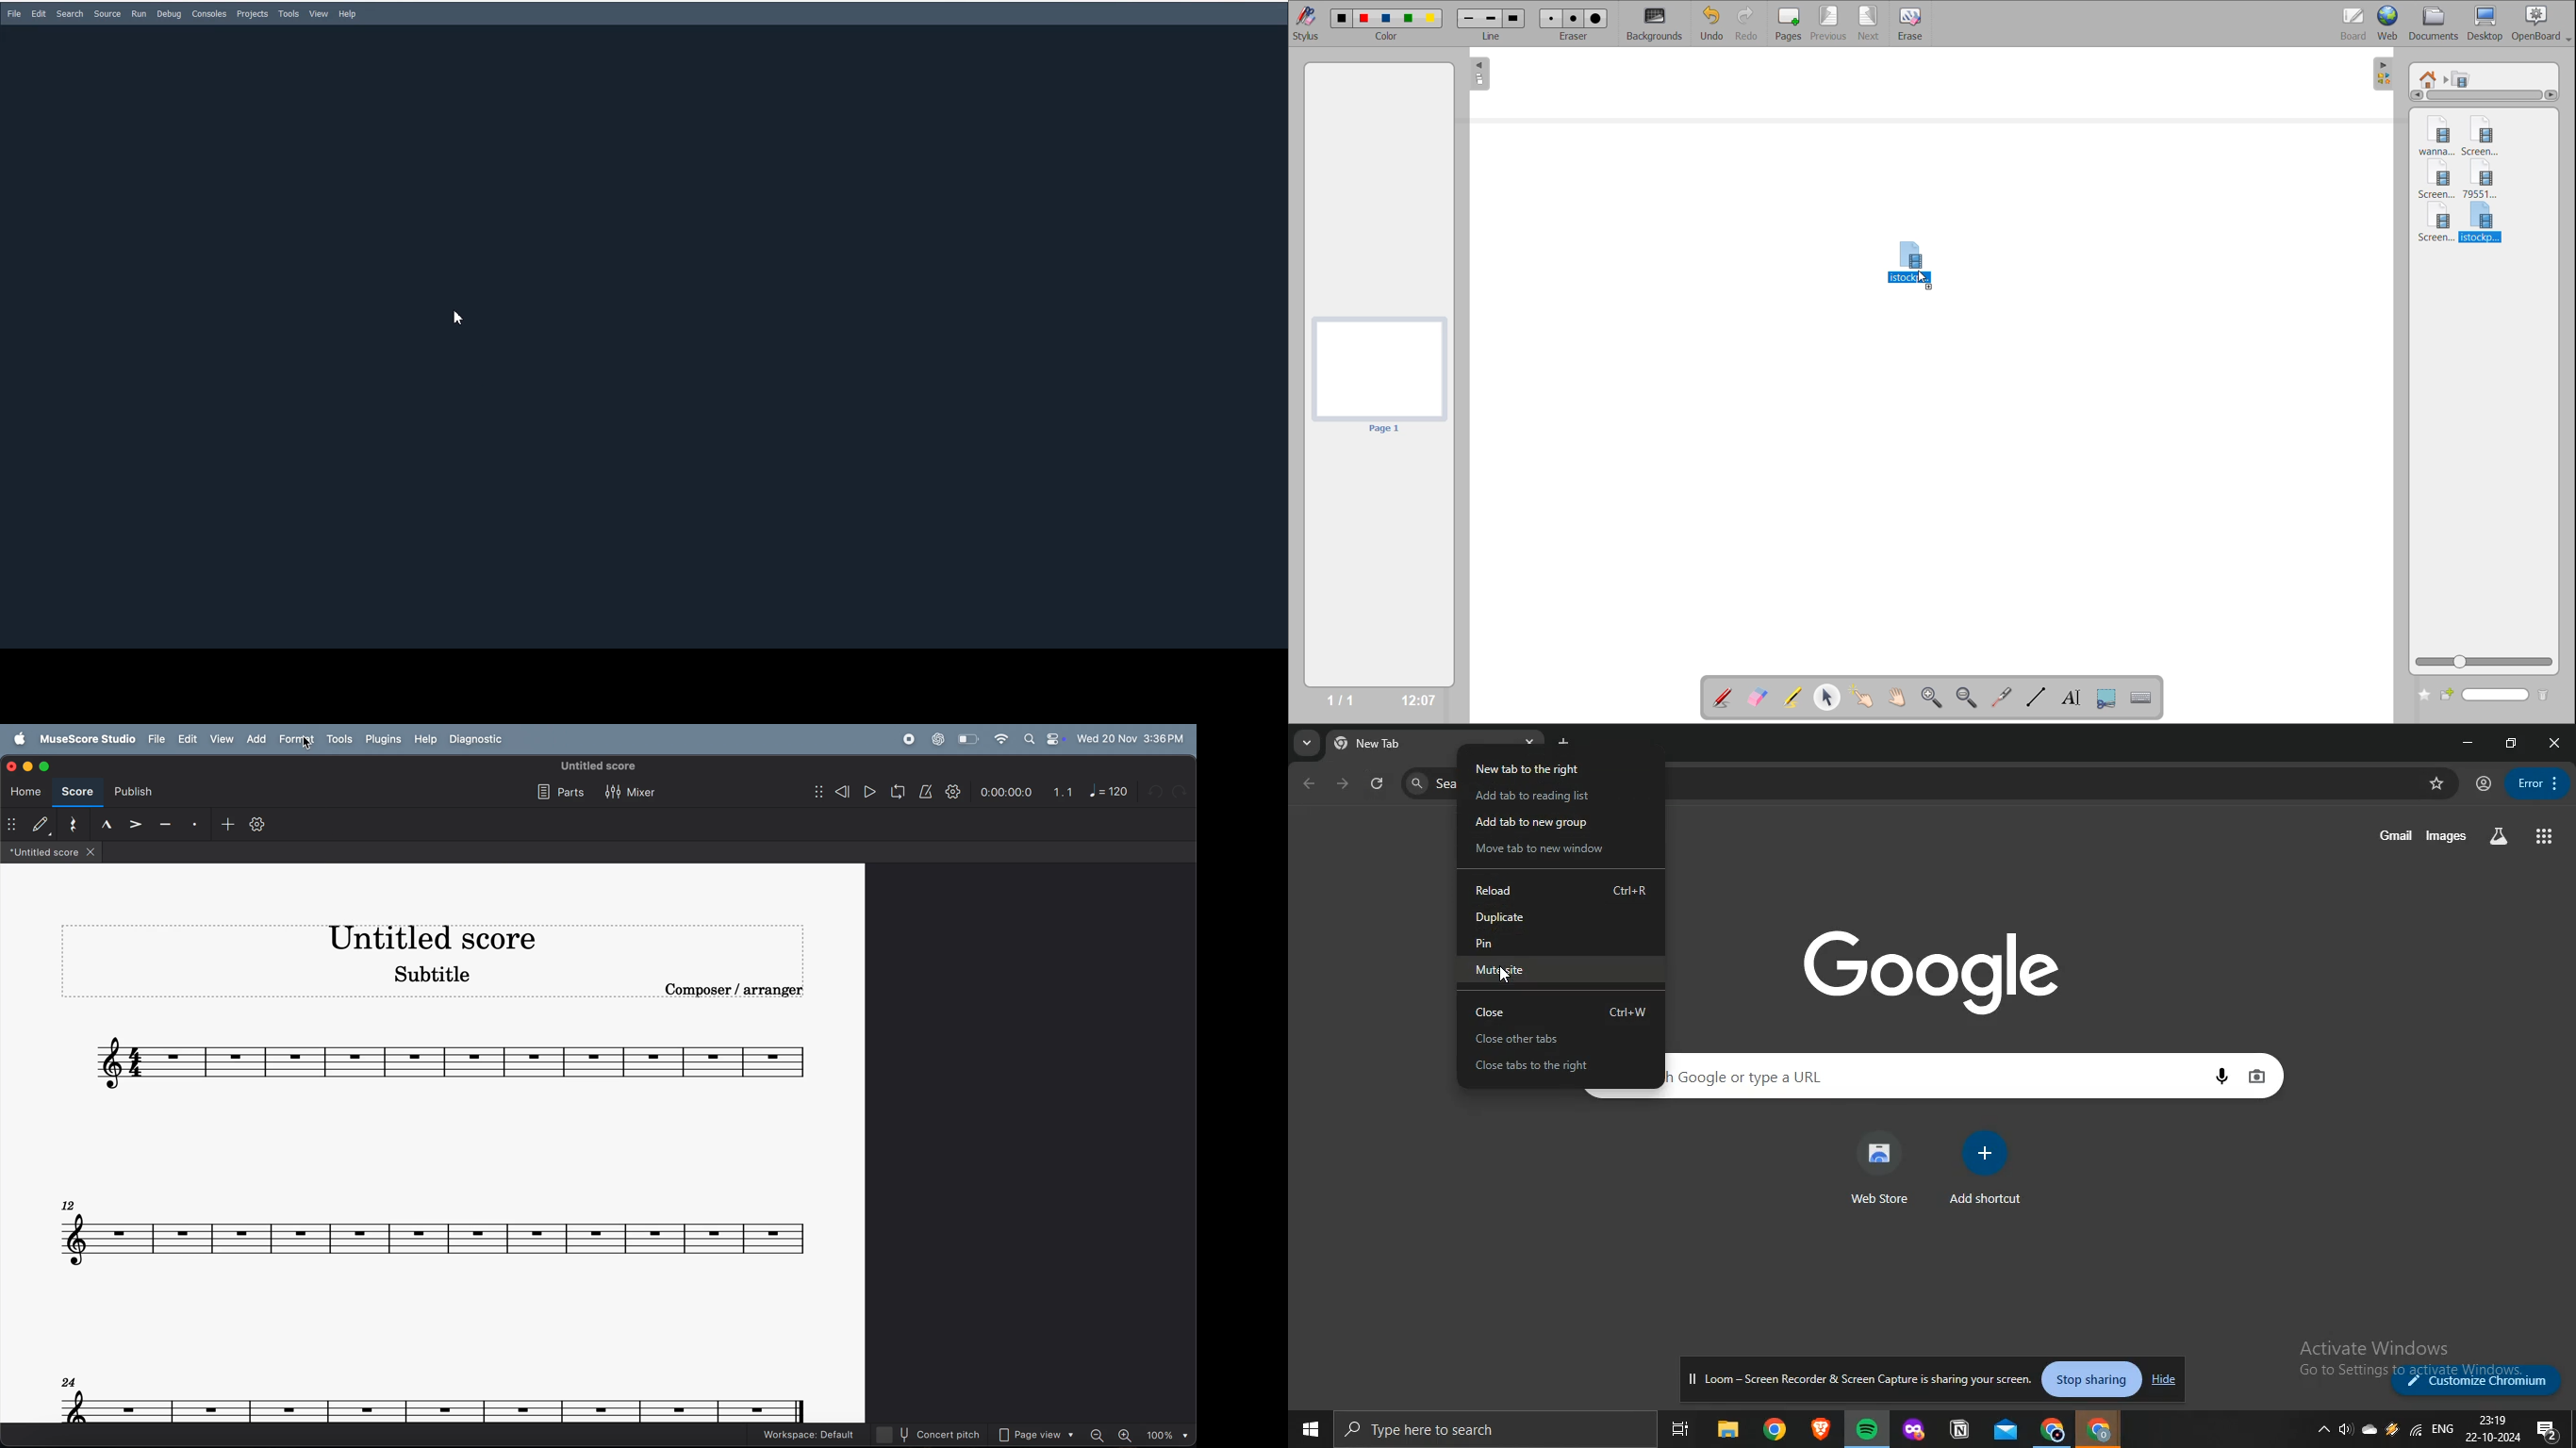  What do you see at coordinates (1657, 23) in the screenshot?
I see `backgrounds` at bounding box center [1657, 23].